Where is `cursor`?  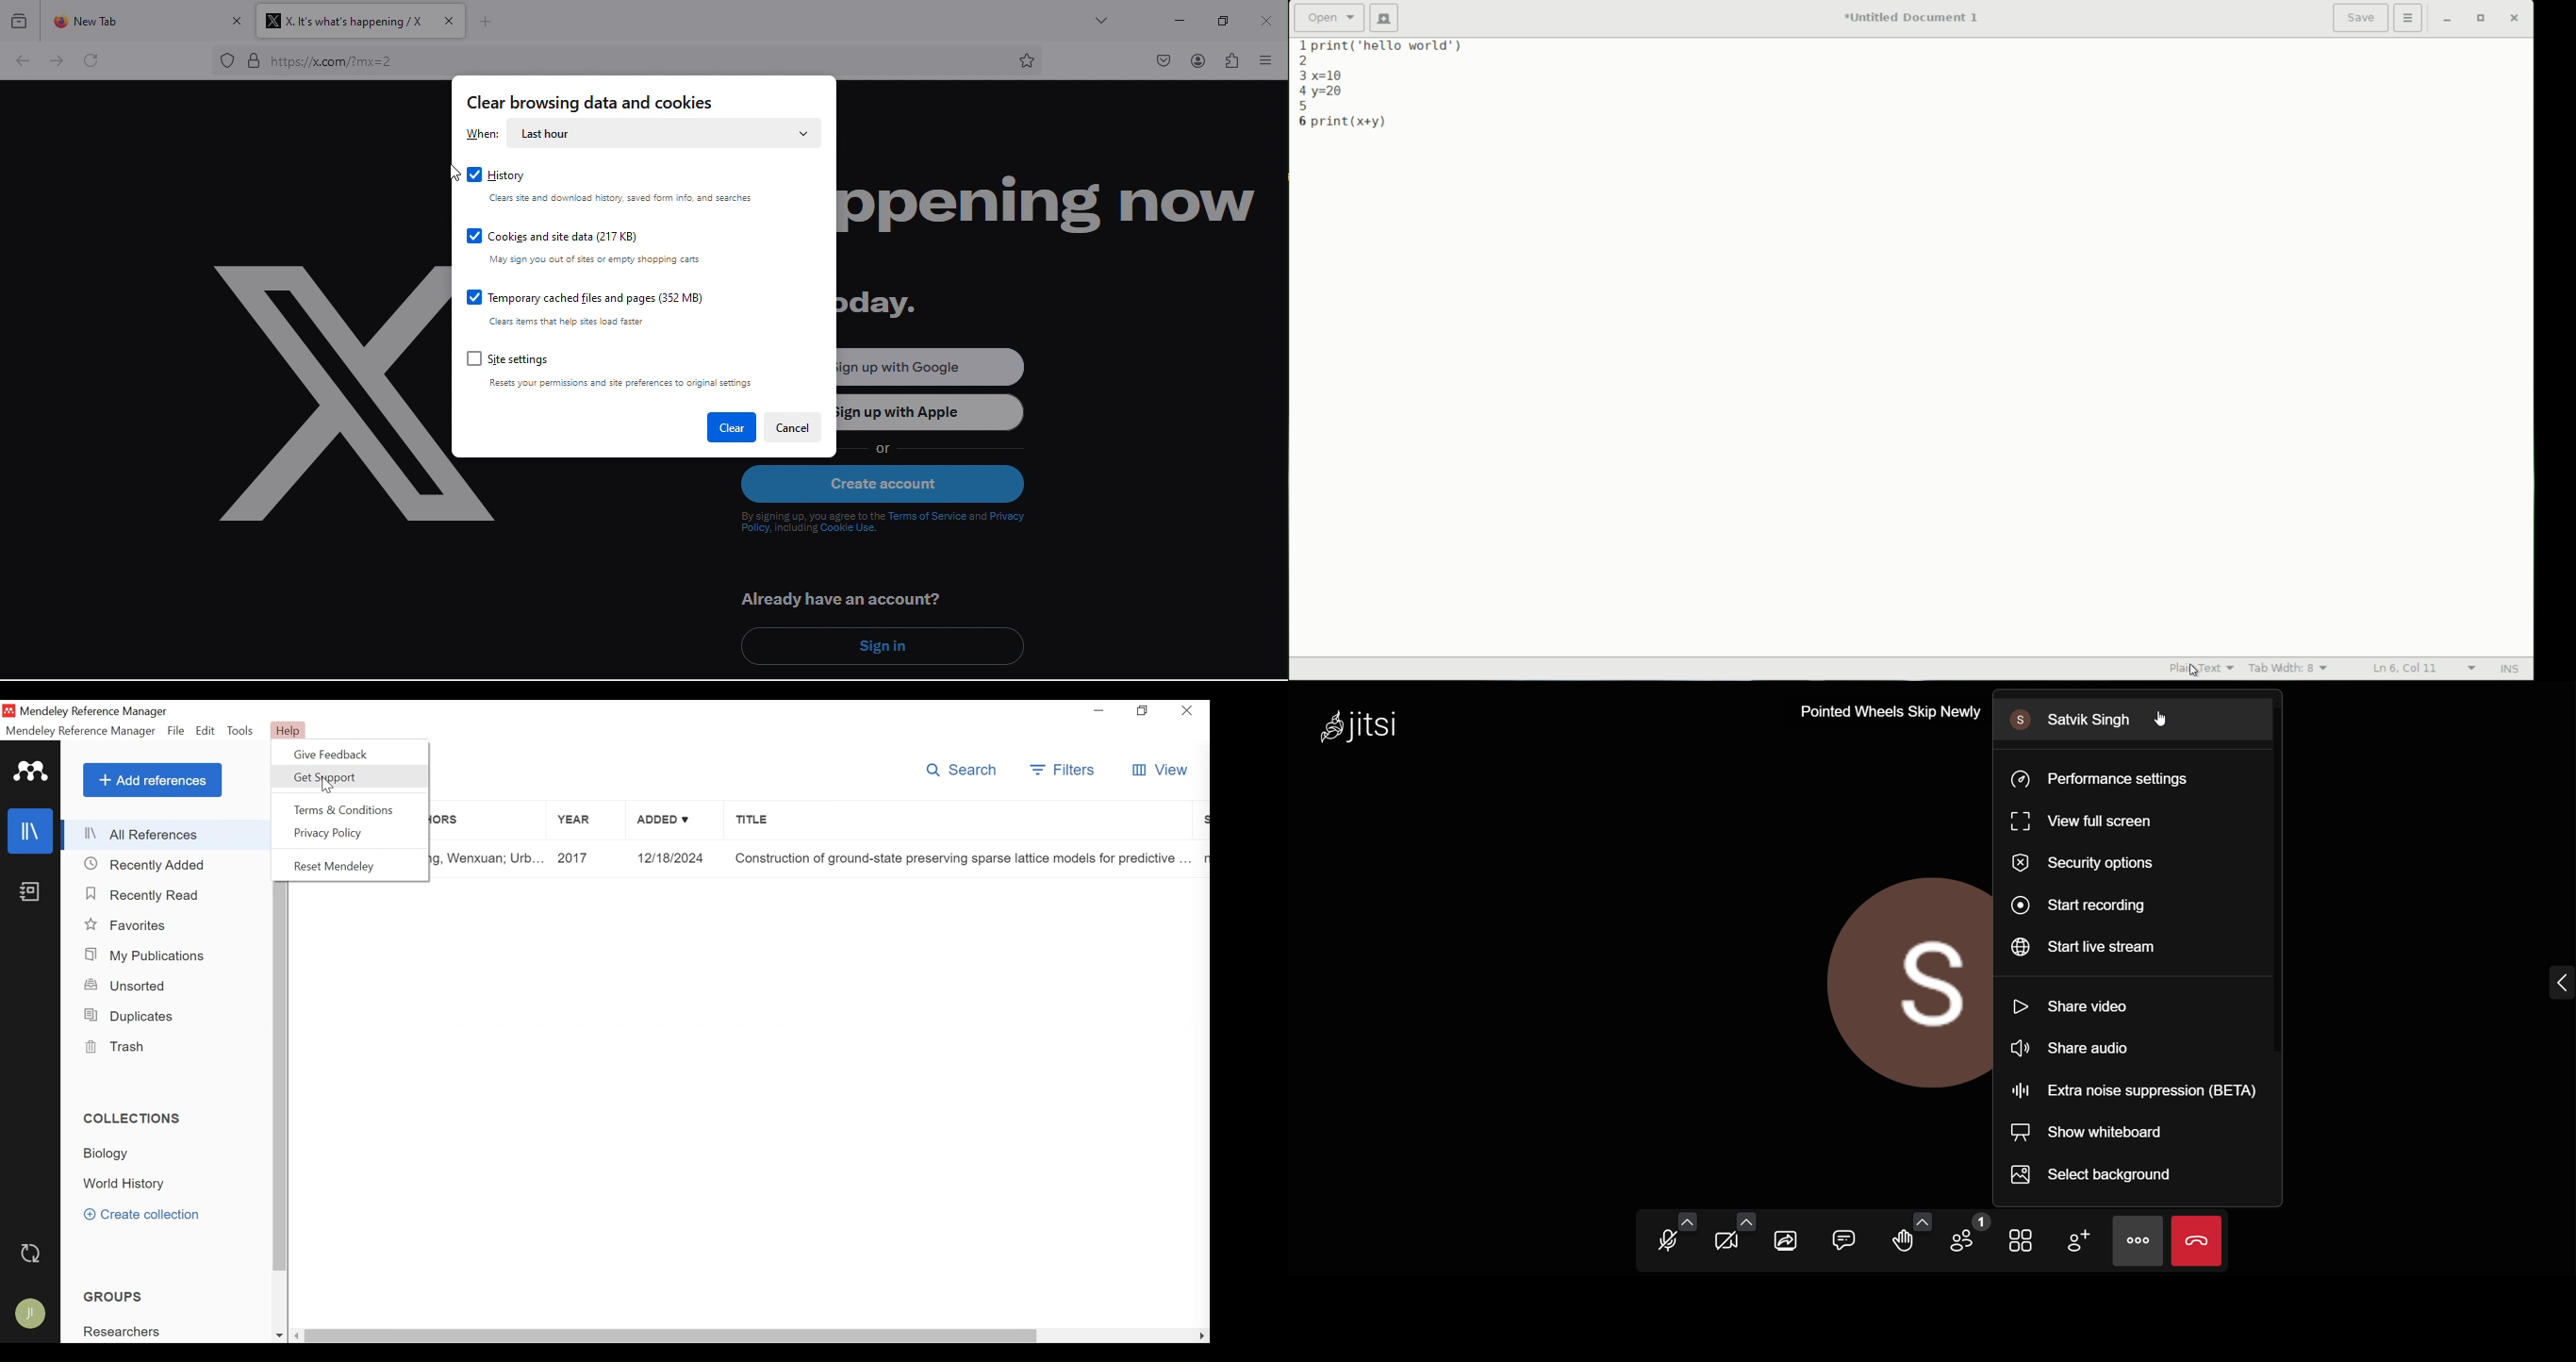 cursor is located at coordinates (2158, 719).